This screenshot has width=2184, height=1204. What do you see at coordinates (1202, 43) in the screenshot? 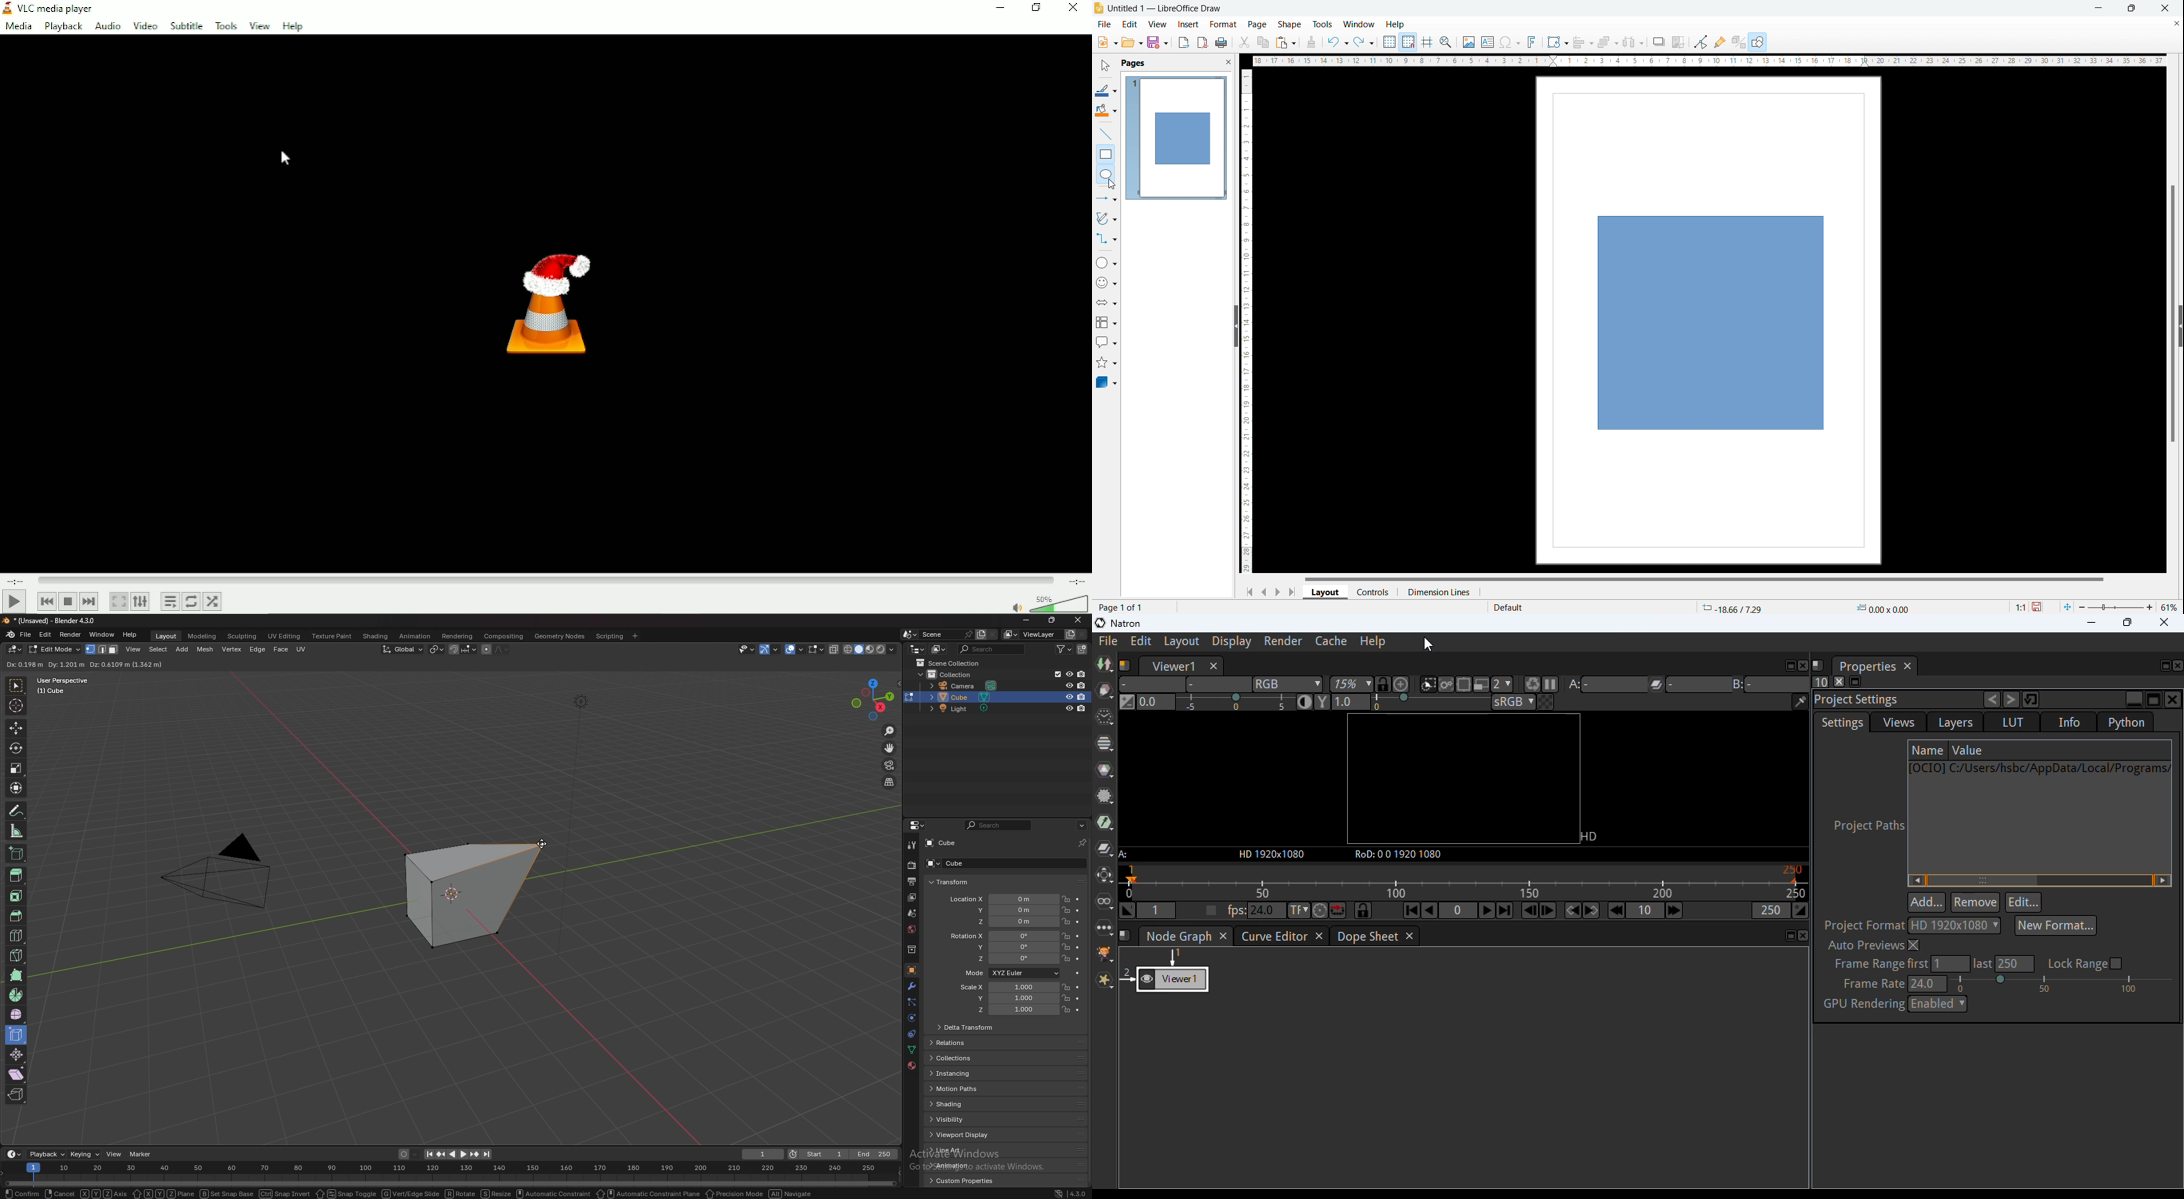
I see `export directly as pdf` at bounding box center [1202, 43].